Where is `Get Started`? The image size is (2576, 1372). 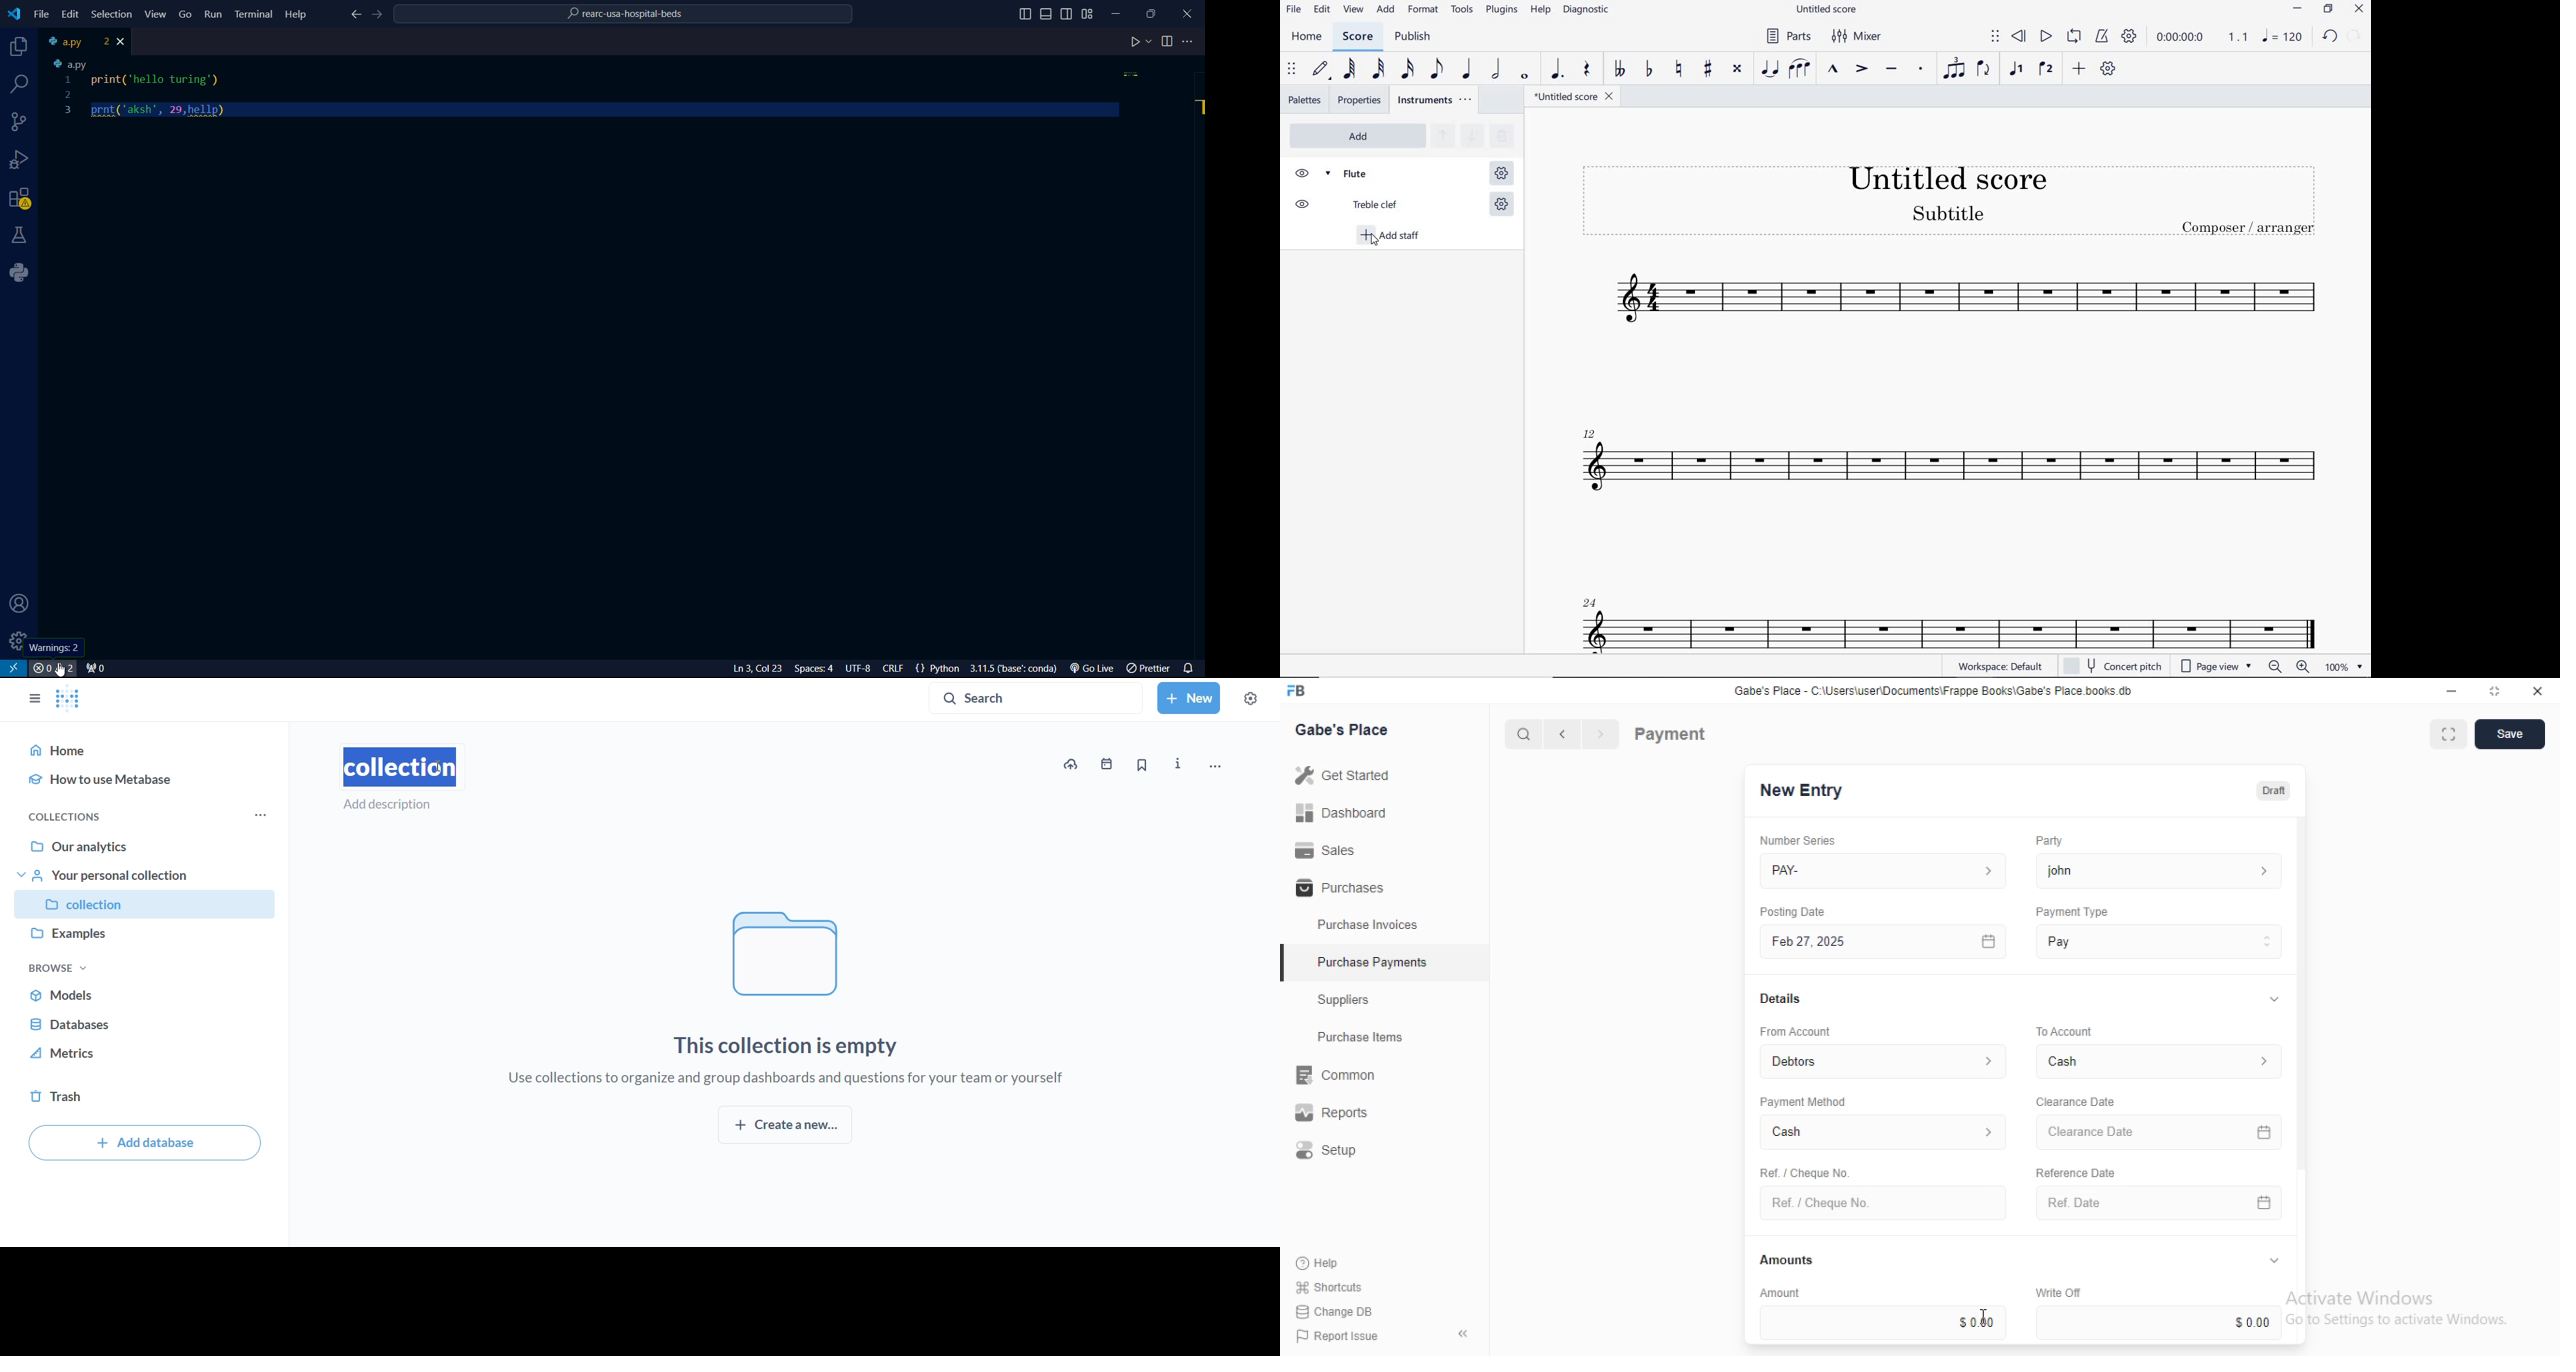 Get Started is located at coordinates (1342, 774).